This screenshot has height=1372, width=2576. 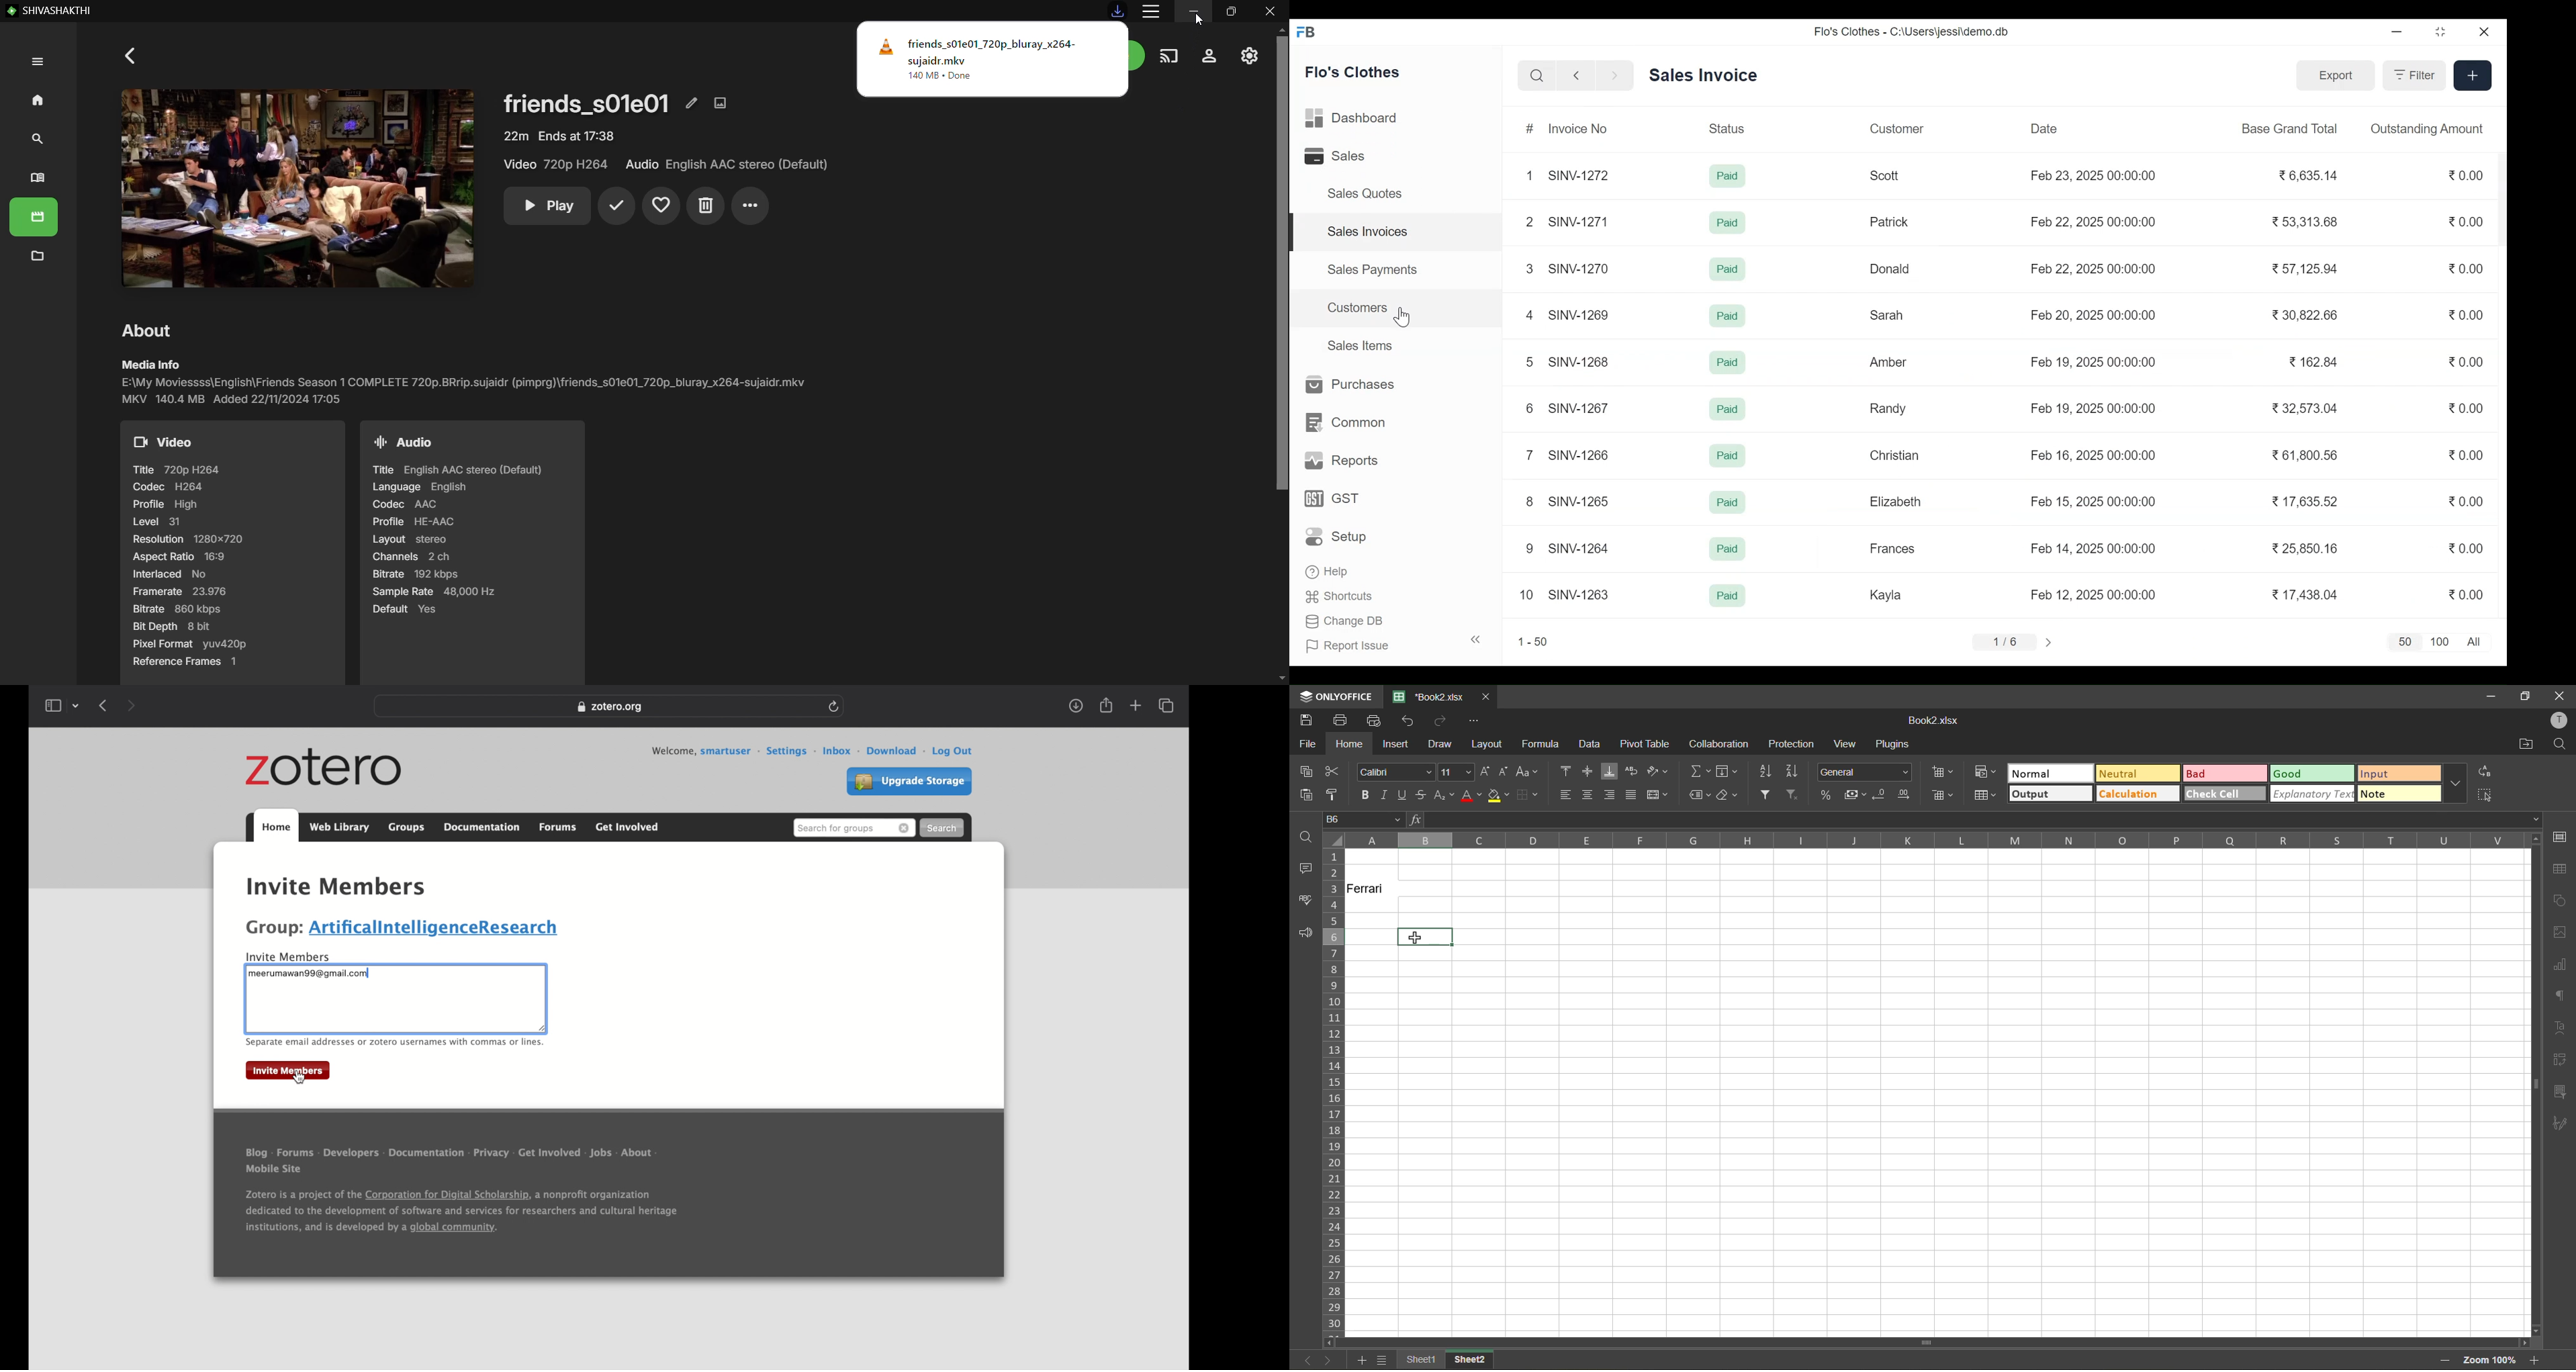 What do you see at coordinates (1905, 795) in the screenshot?
I see `increase decimal` at bounding box center [1905, 795].